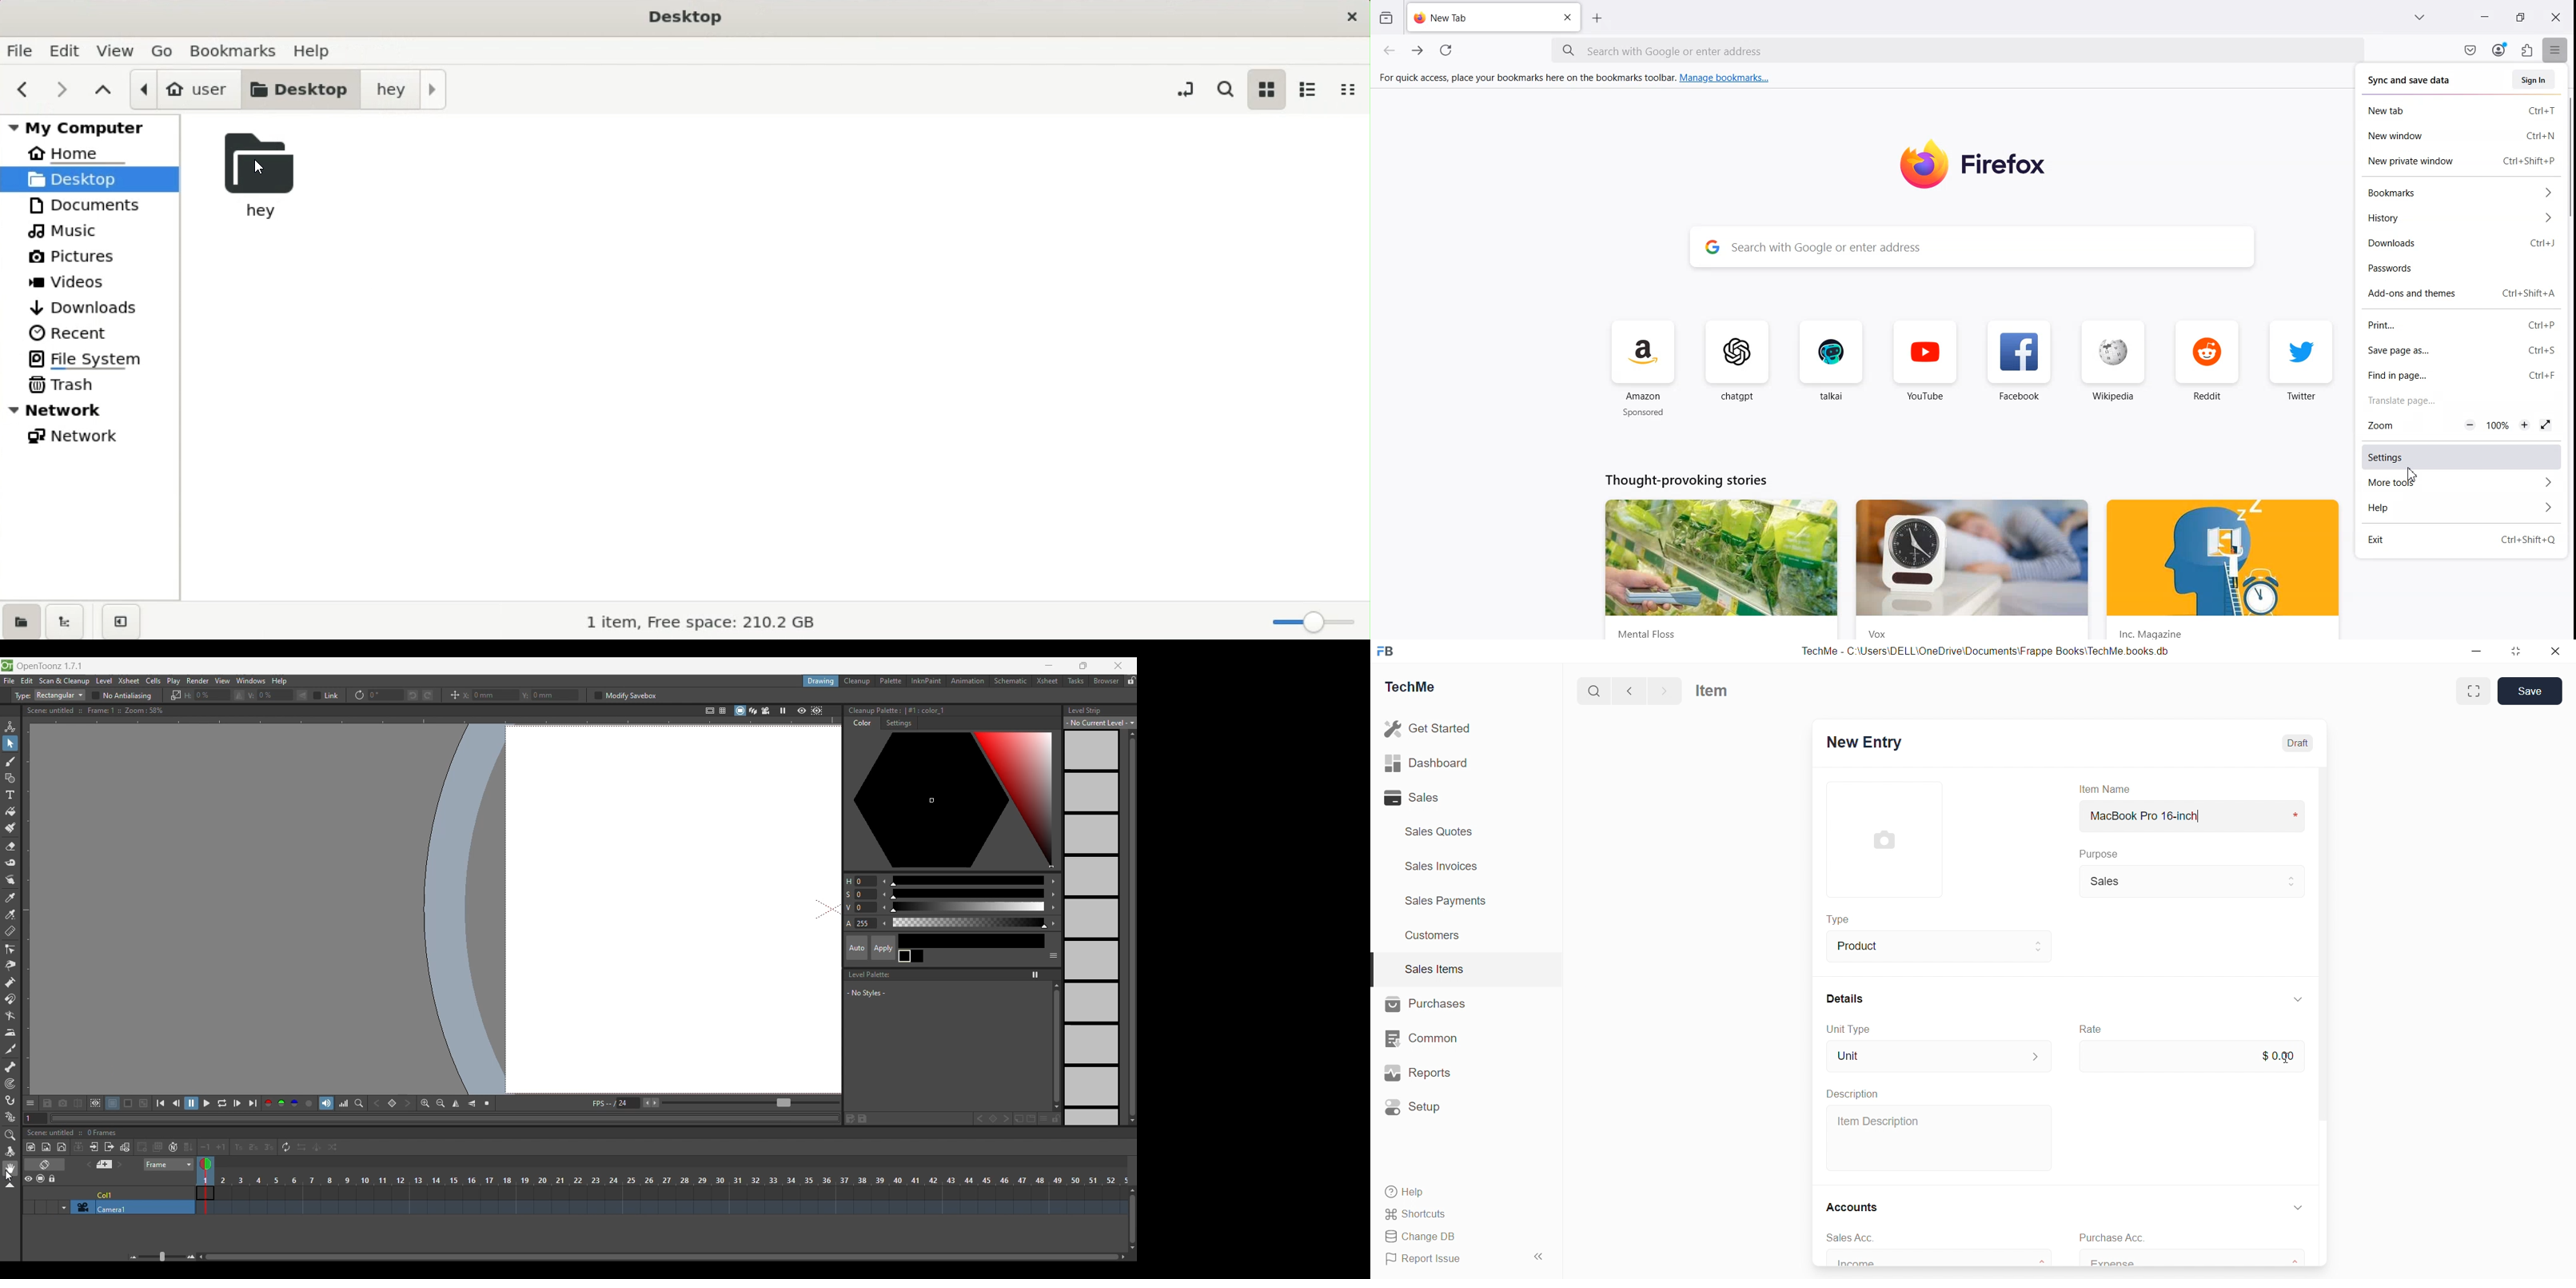 The height and width of the screenshot is (1288, 2576). Describe the element at coordinates (2484, 18) in the screenshot. I see `Minimize` at that location.